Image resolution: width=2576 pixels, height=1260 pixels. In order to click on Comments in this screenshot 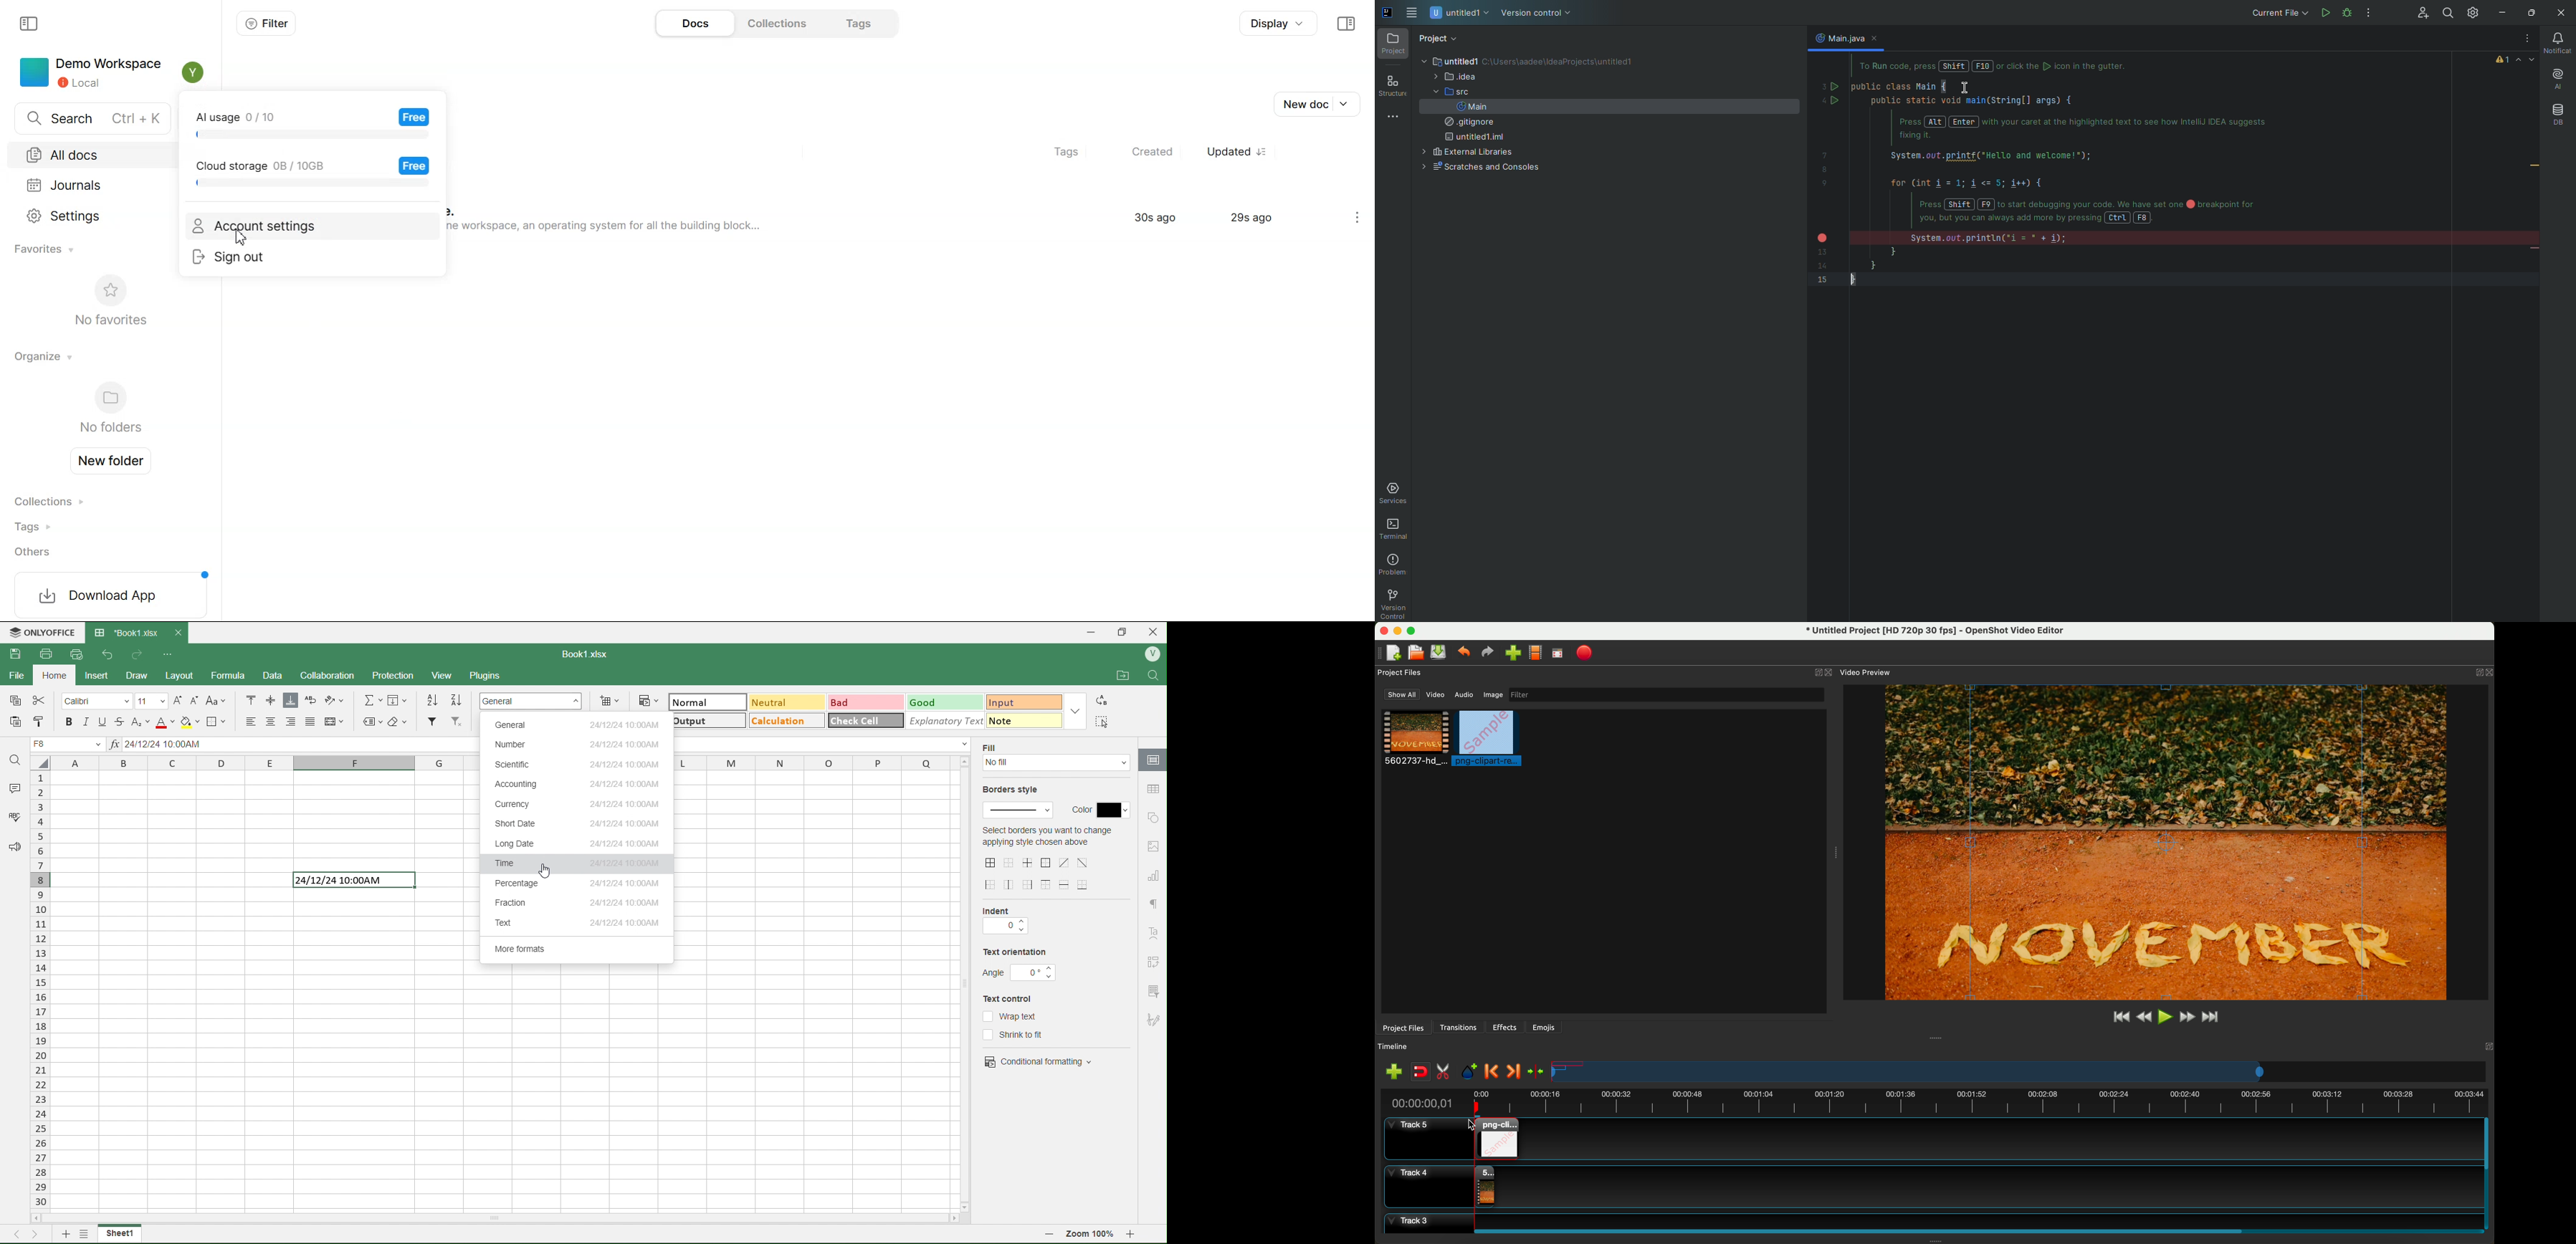, I will do `click(13, 786)`.